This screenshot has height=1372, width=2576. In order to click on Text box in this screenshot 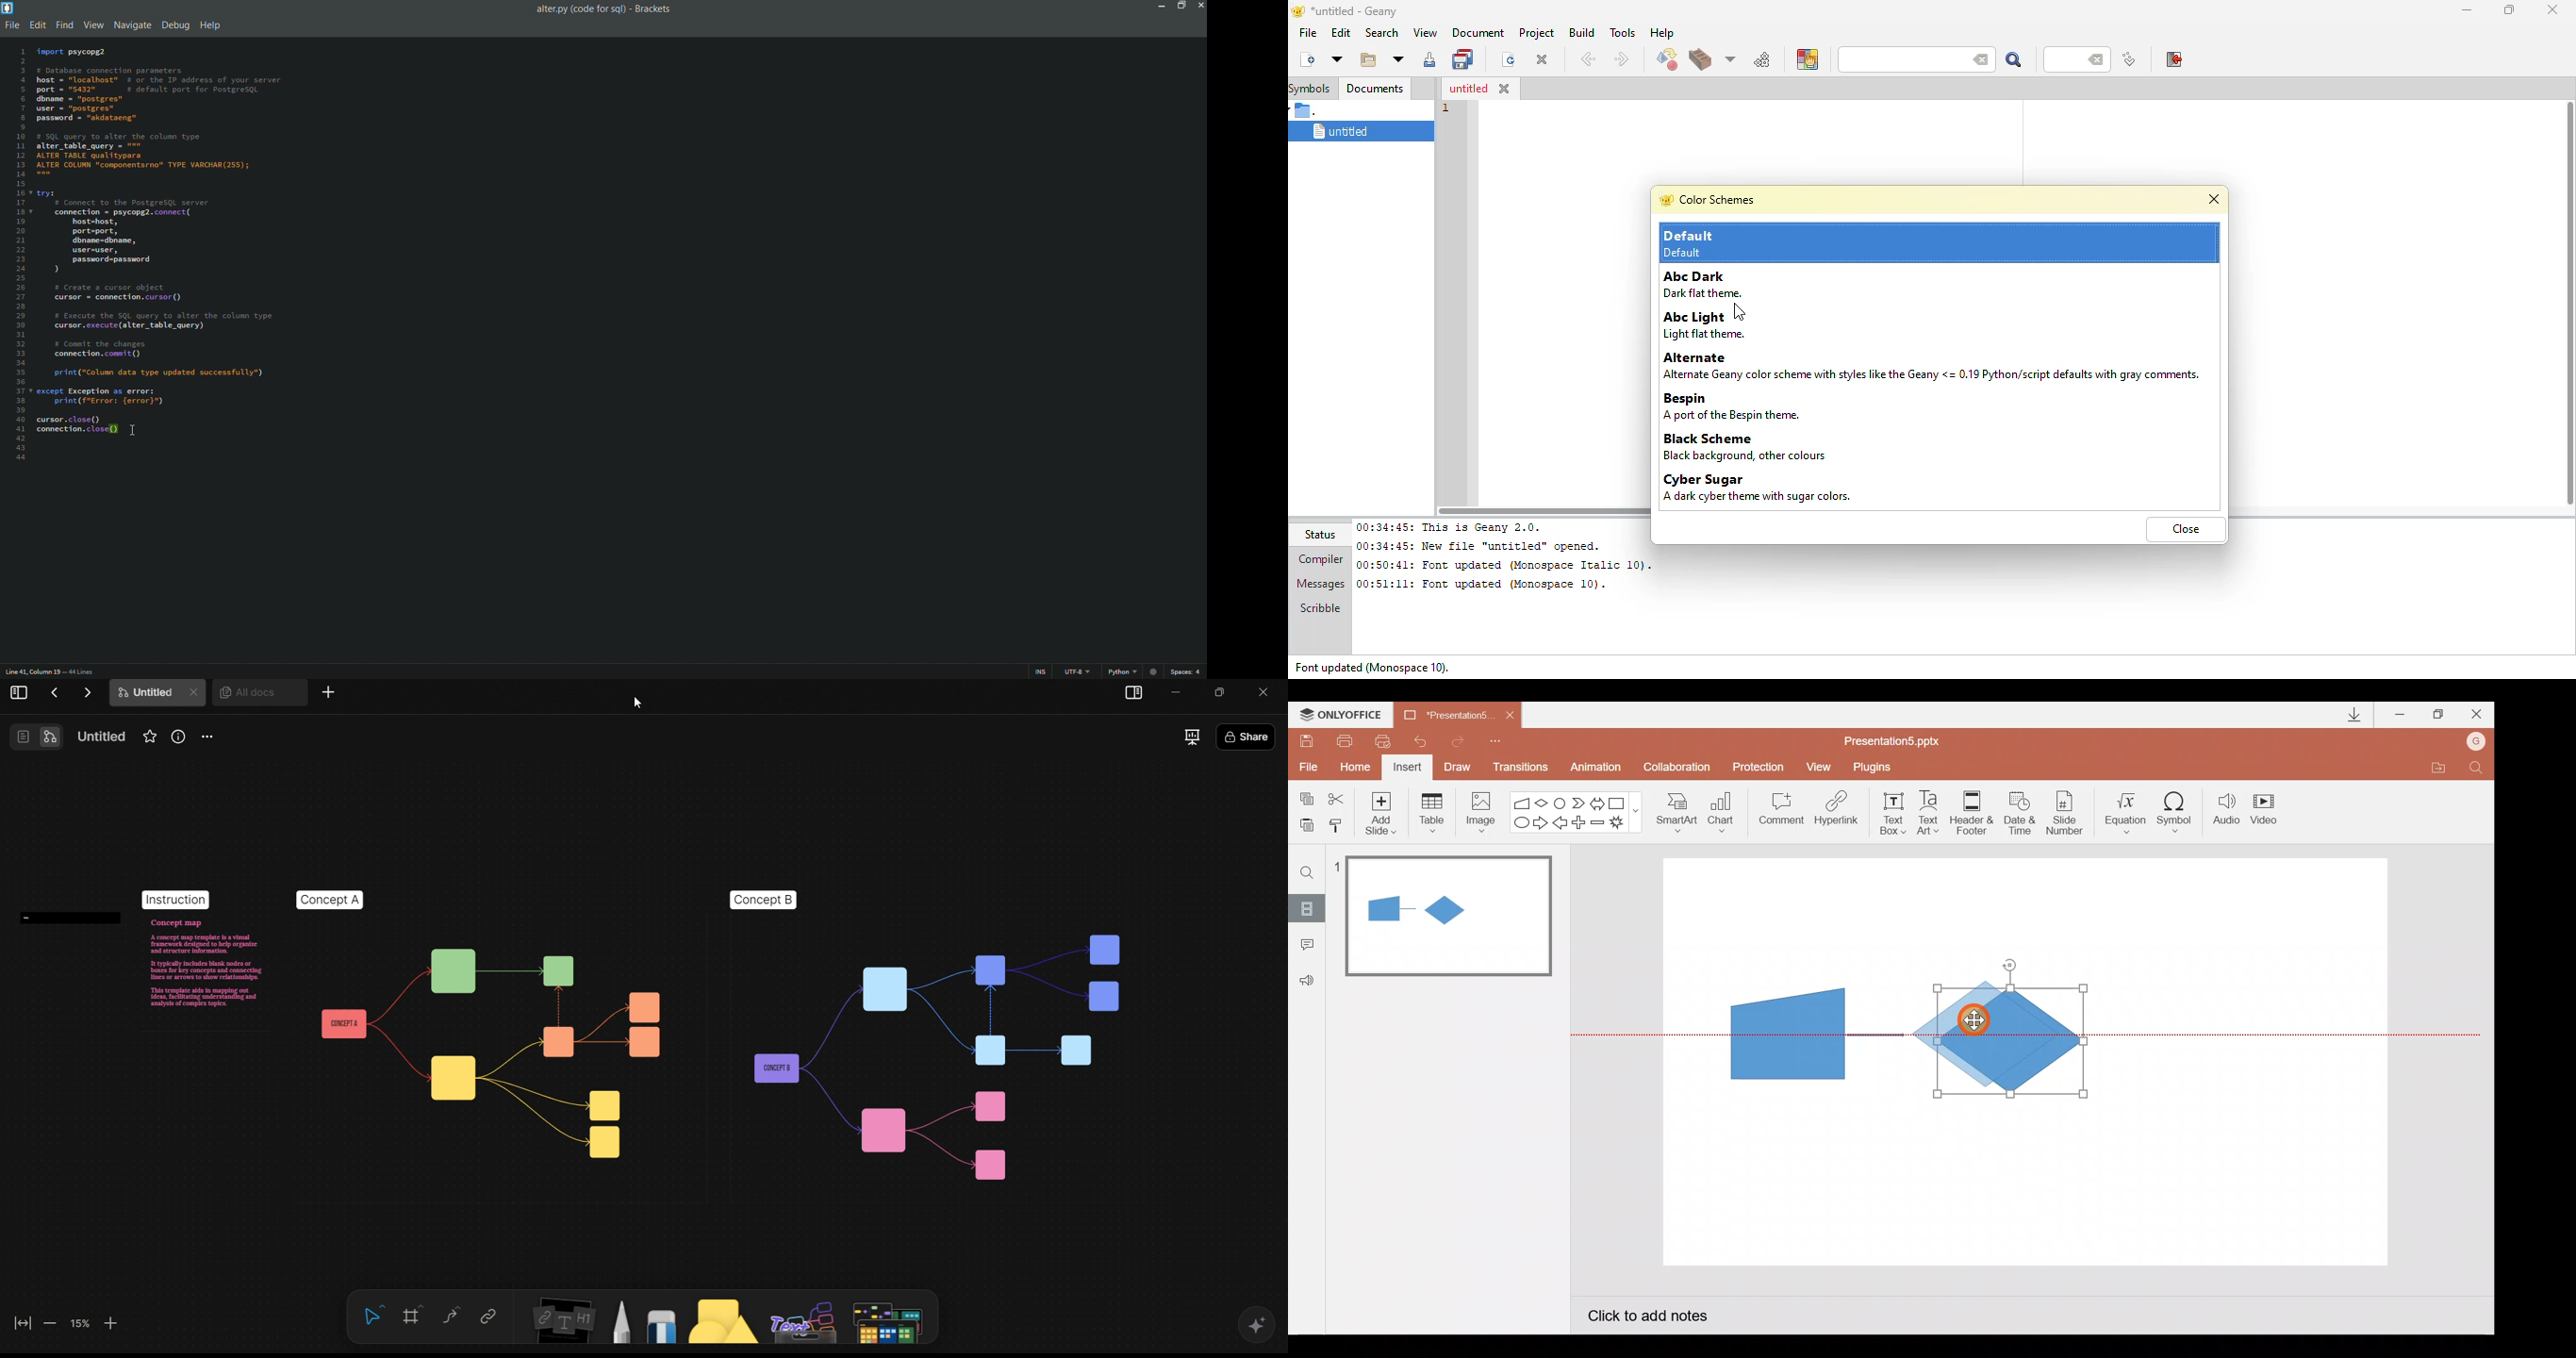, I will do `click(1889, 812)`.